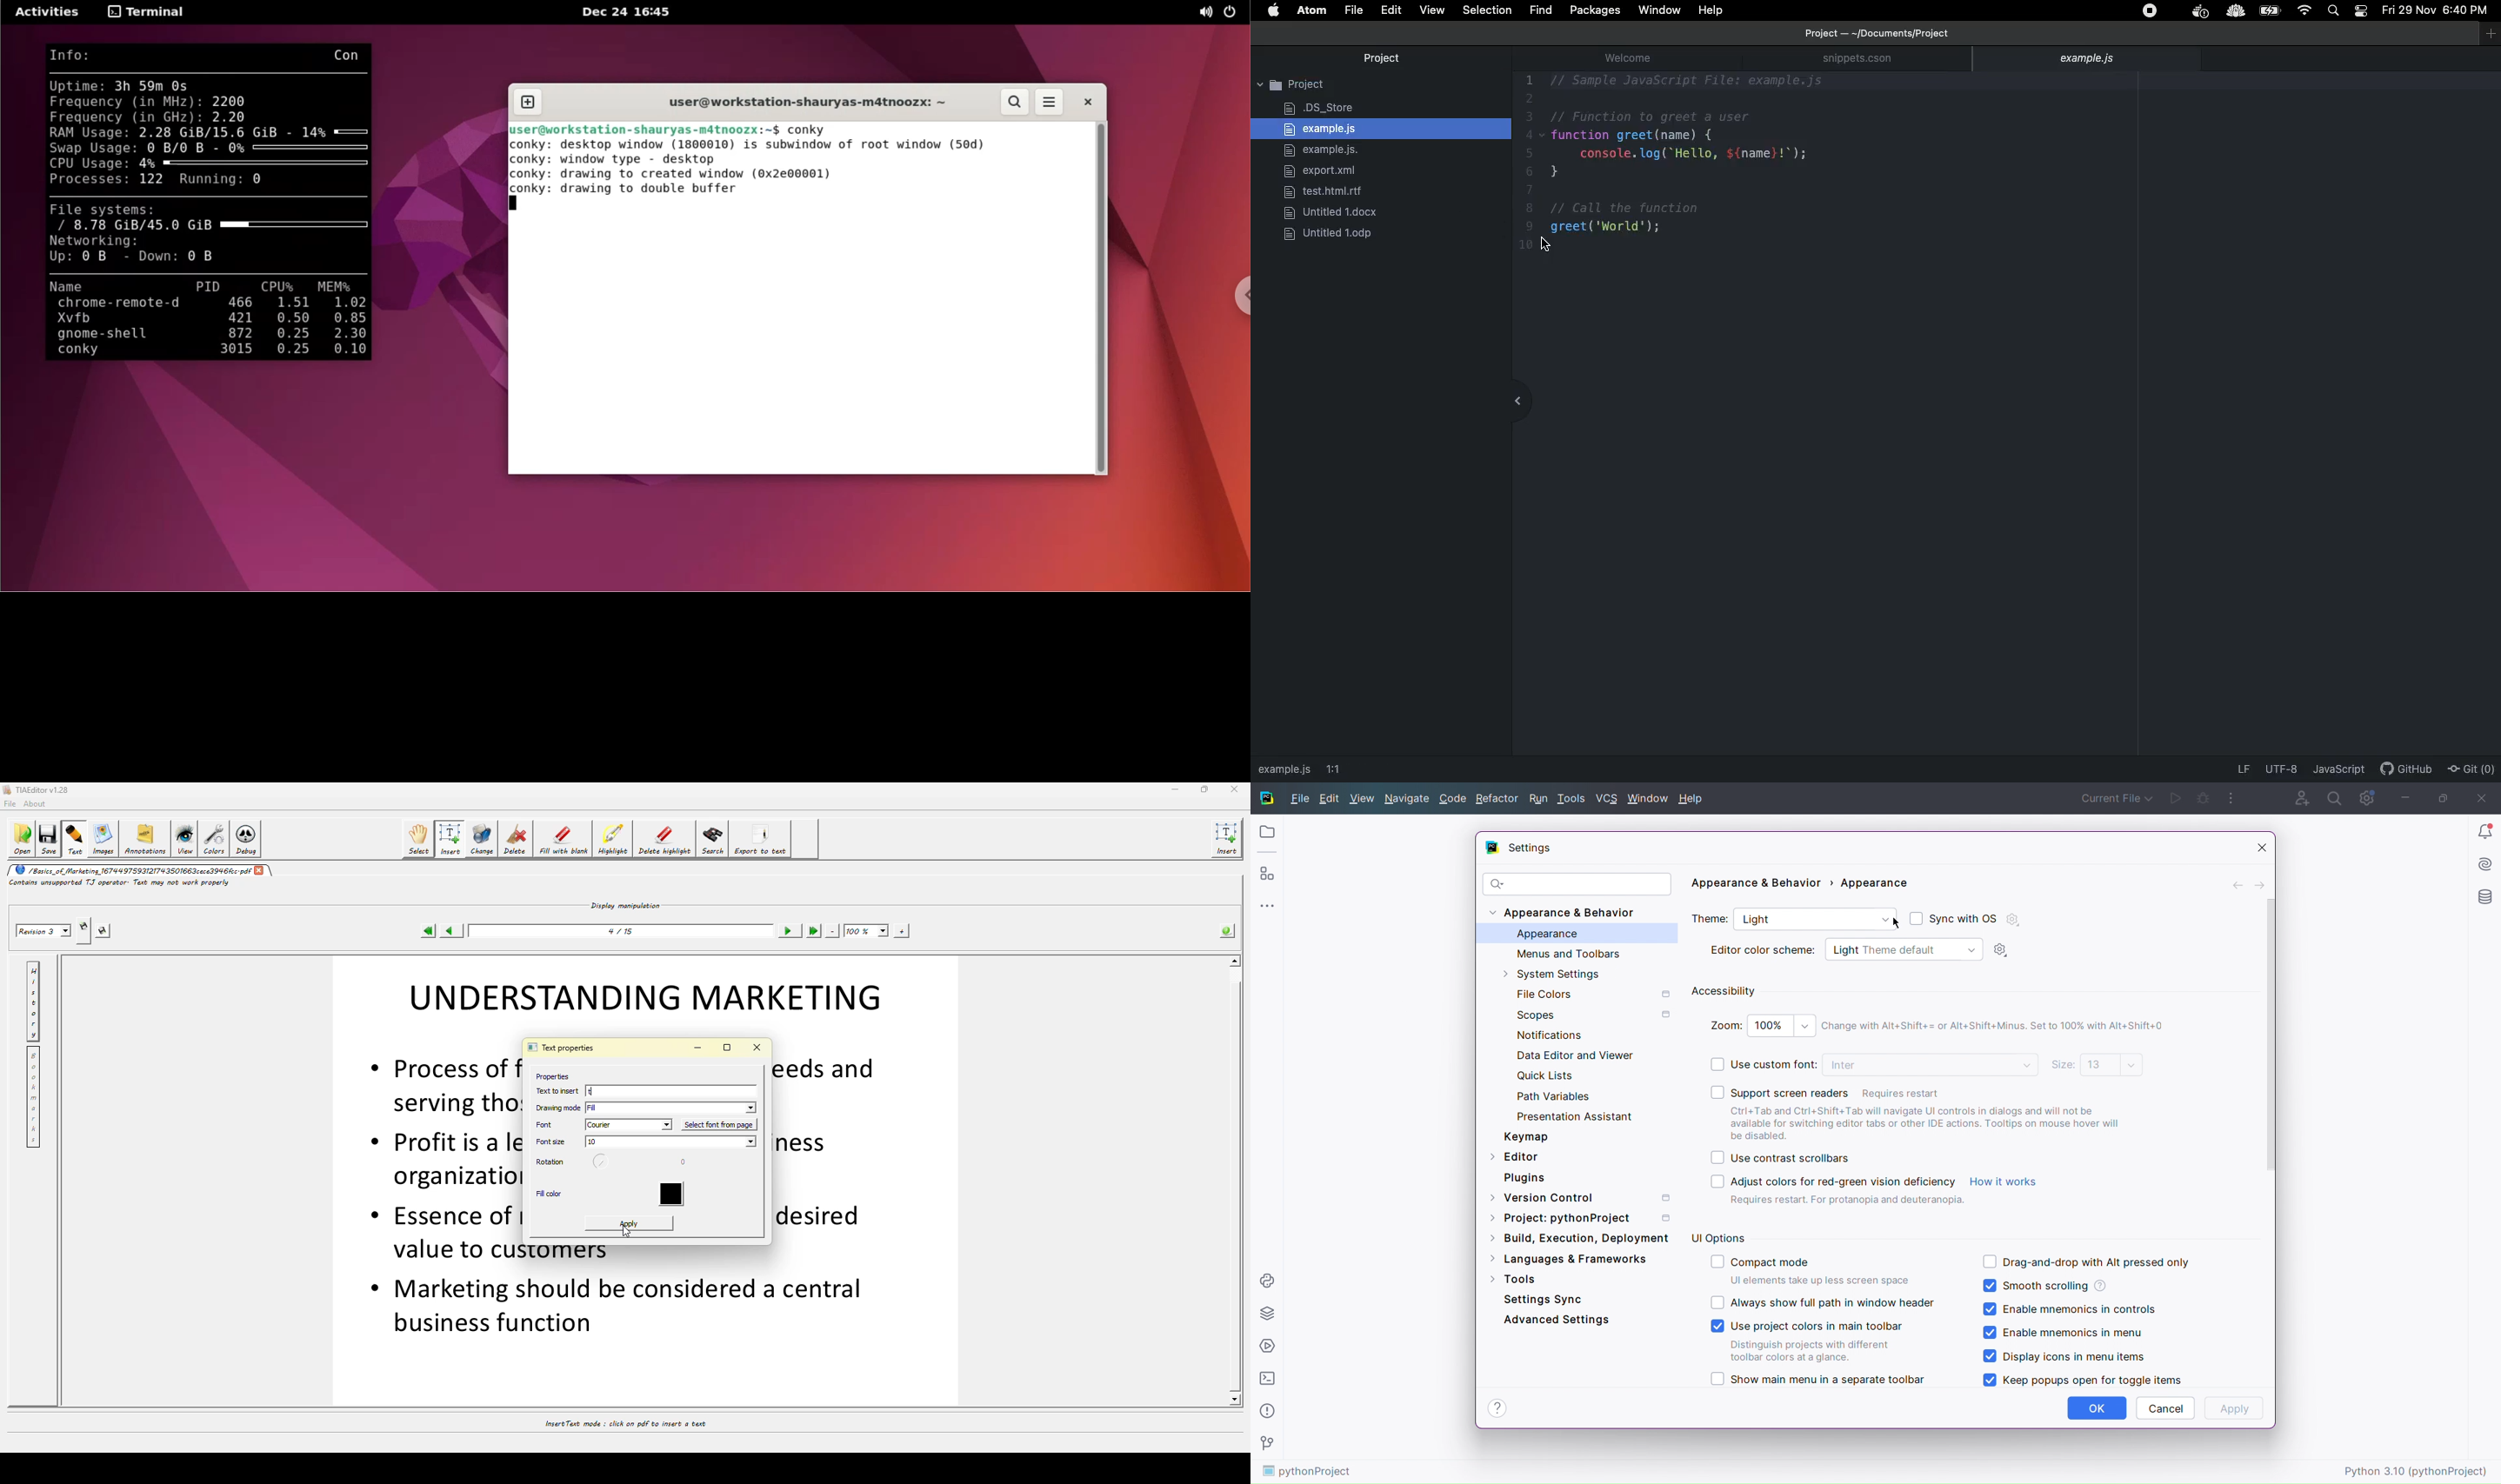 Image resolution: width=2520 pixels, height=1484 pixels. I want to click on DS_Store, so click(1319, 110).